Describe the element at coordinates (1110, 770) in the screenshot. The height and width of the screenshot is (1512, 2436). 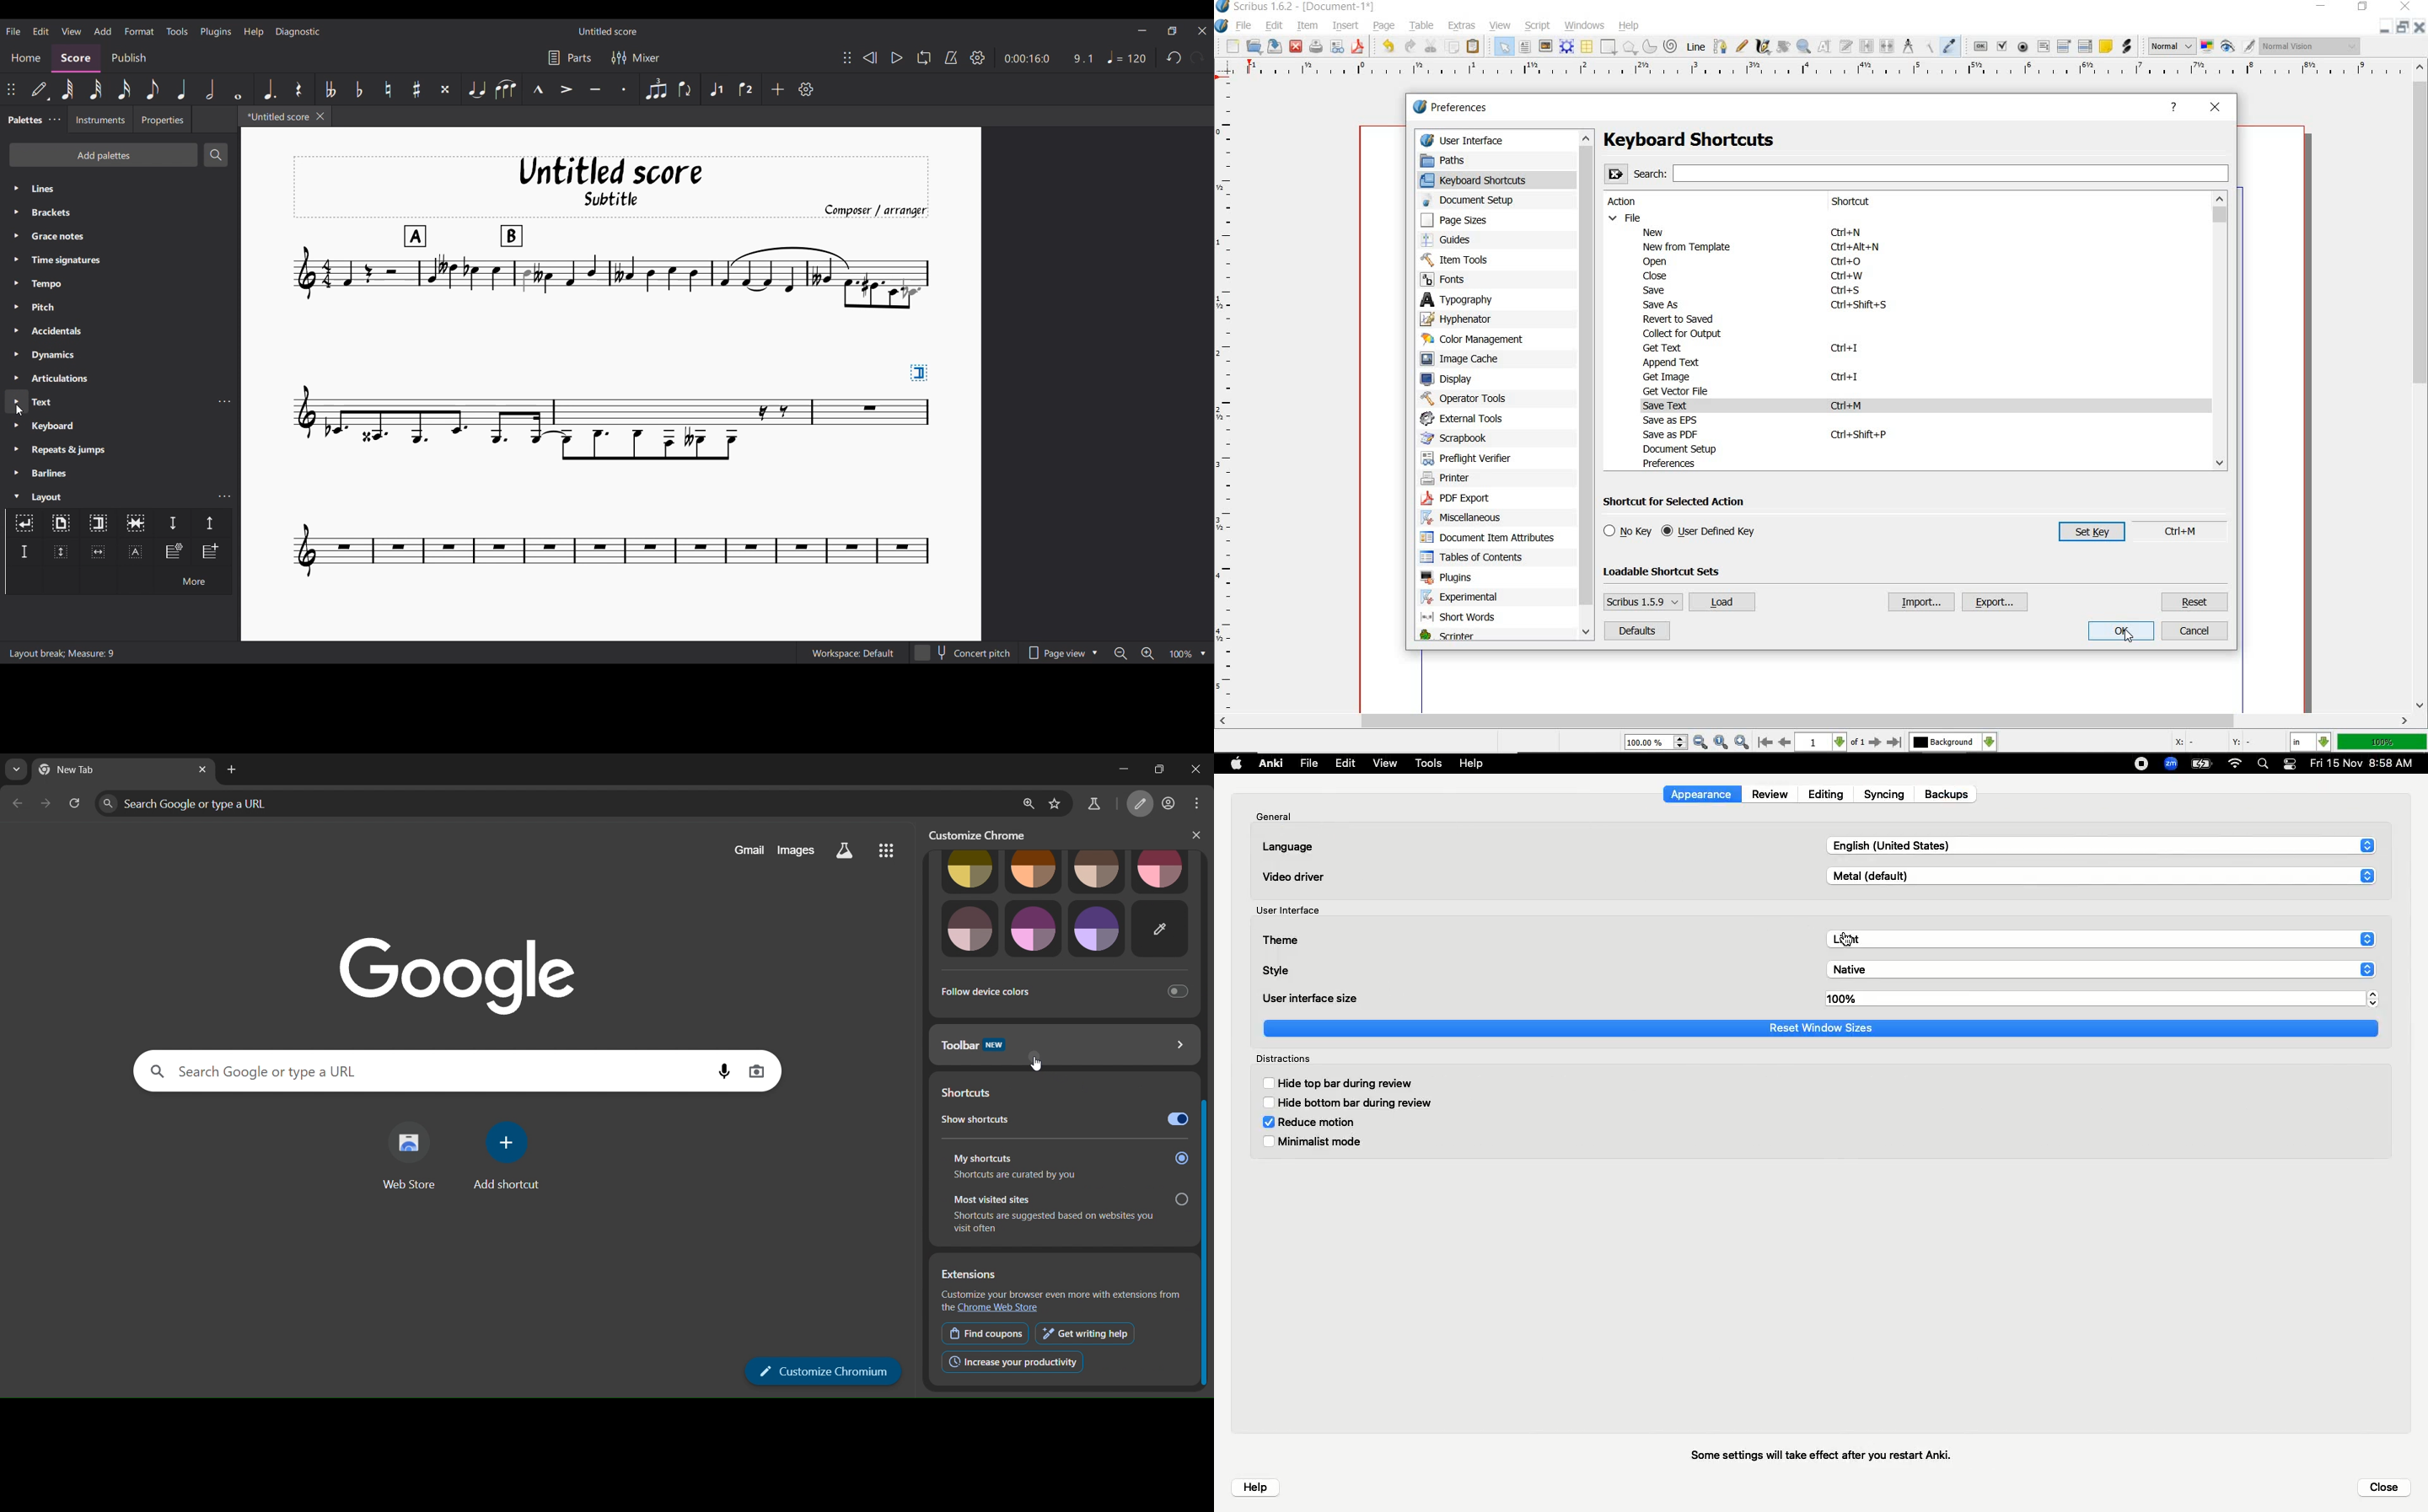
I see `minimize` at that location.